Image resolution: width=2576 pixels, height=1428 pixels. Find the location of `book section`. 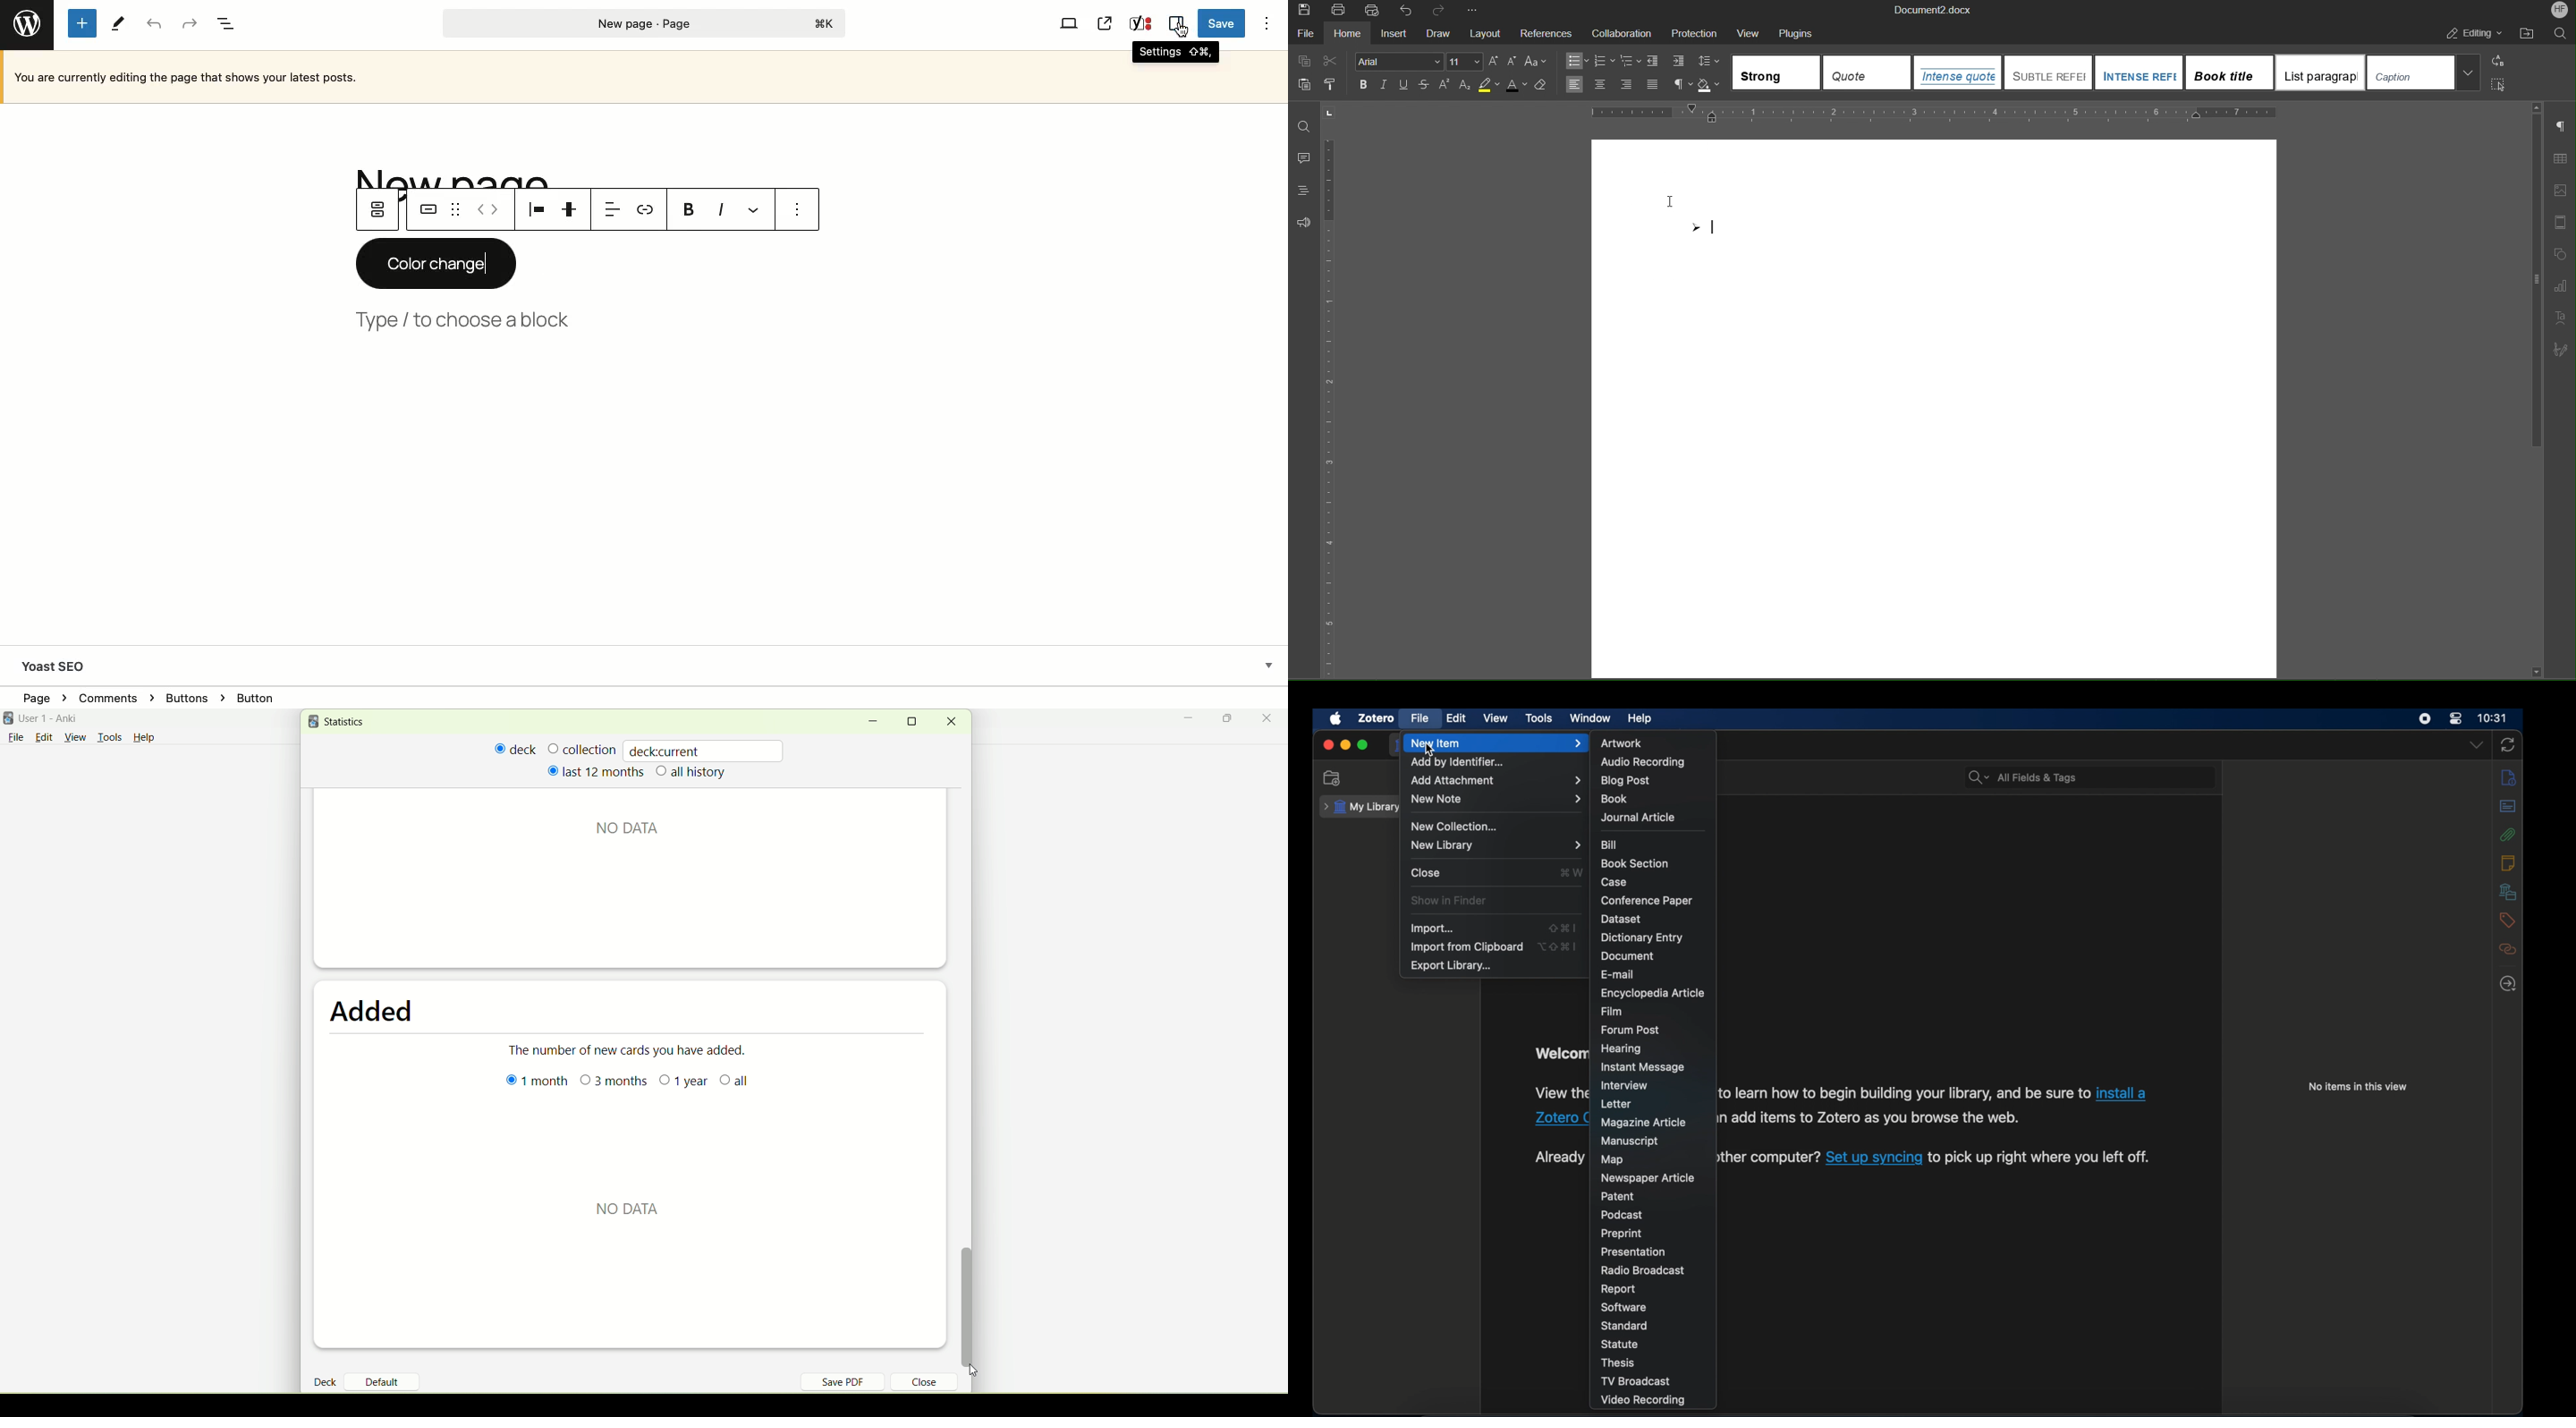

book section is located at coordinates (1634, 863).